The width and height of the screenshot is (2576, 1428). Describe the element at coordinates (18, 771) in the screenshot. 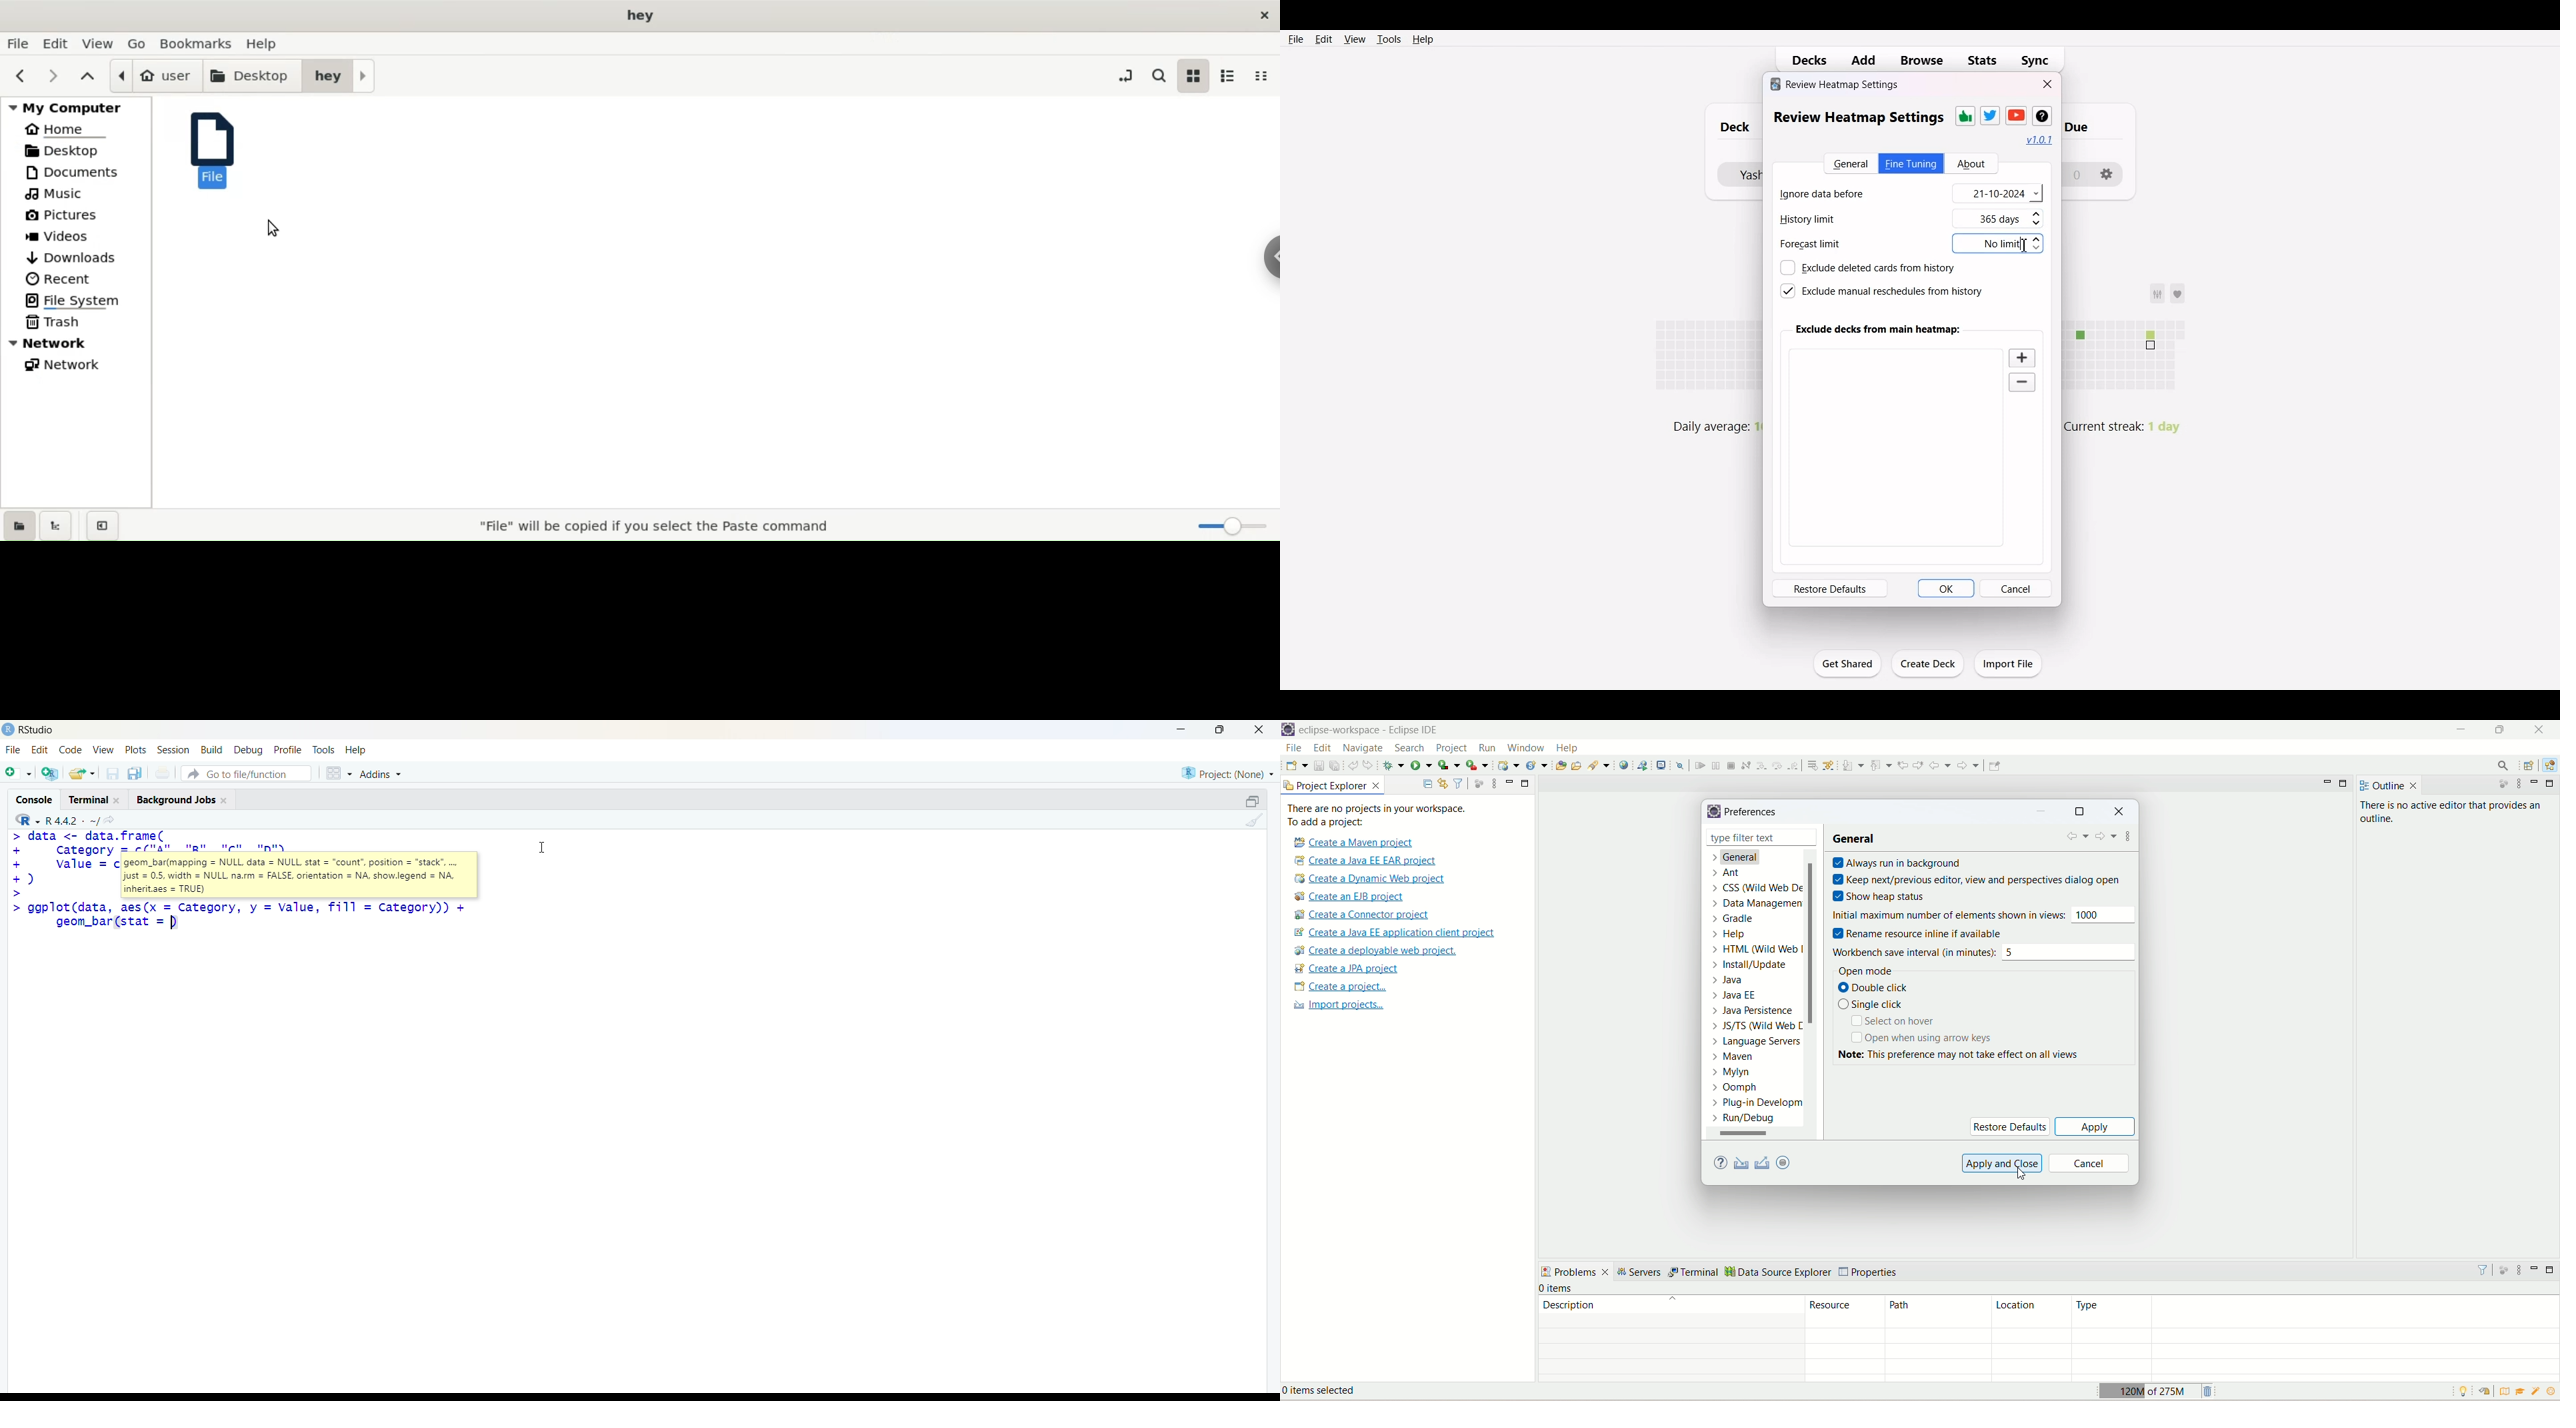

I see `new file` at that location.